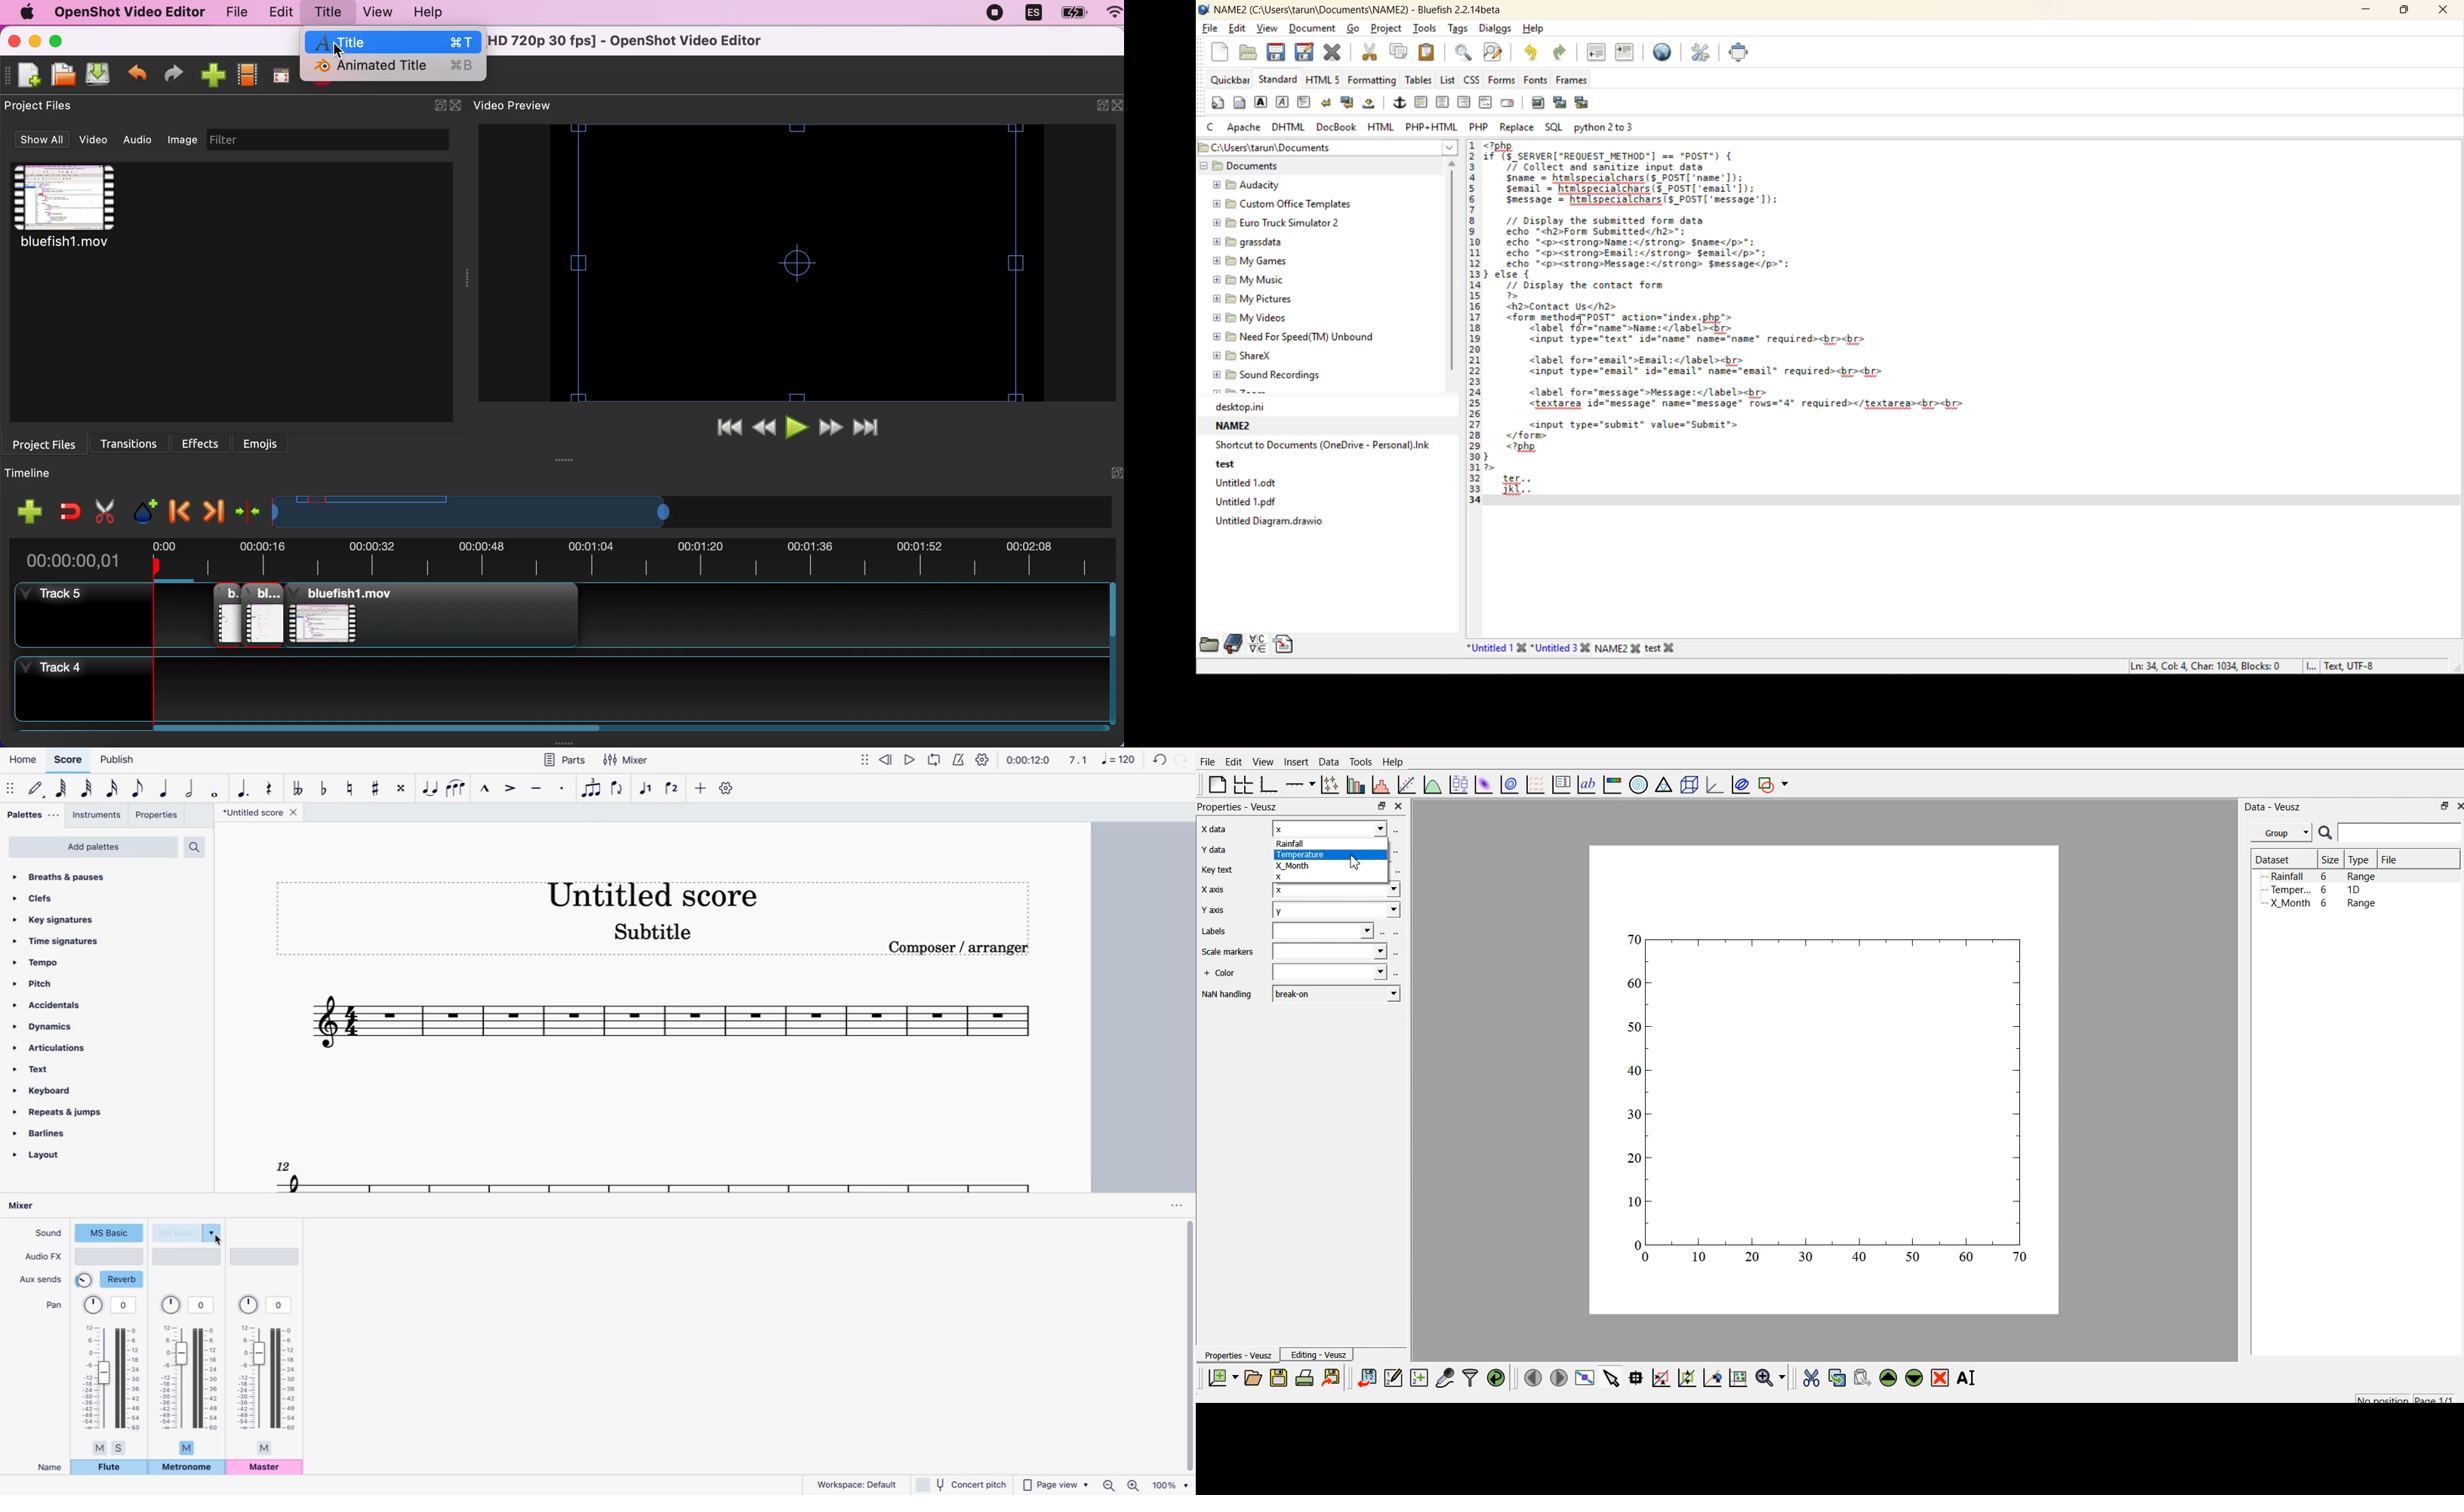 This screenshot has width=2464, height=1512. Describe the element at coordinates (1332, 828) in the screenshot. I see `x` at that location.